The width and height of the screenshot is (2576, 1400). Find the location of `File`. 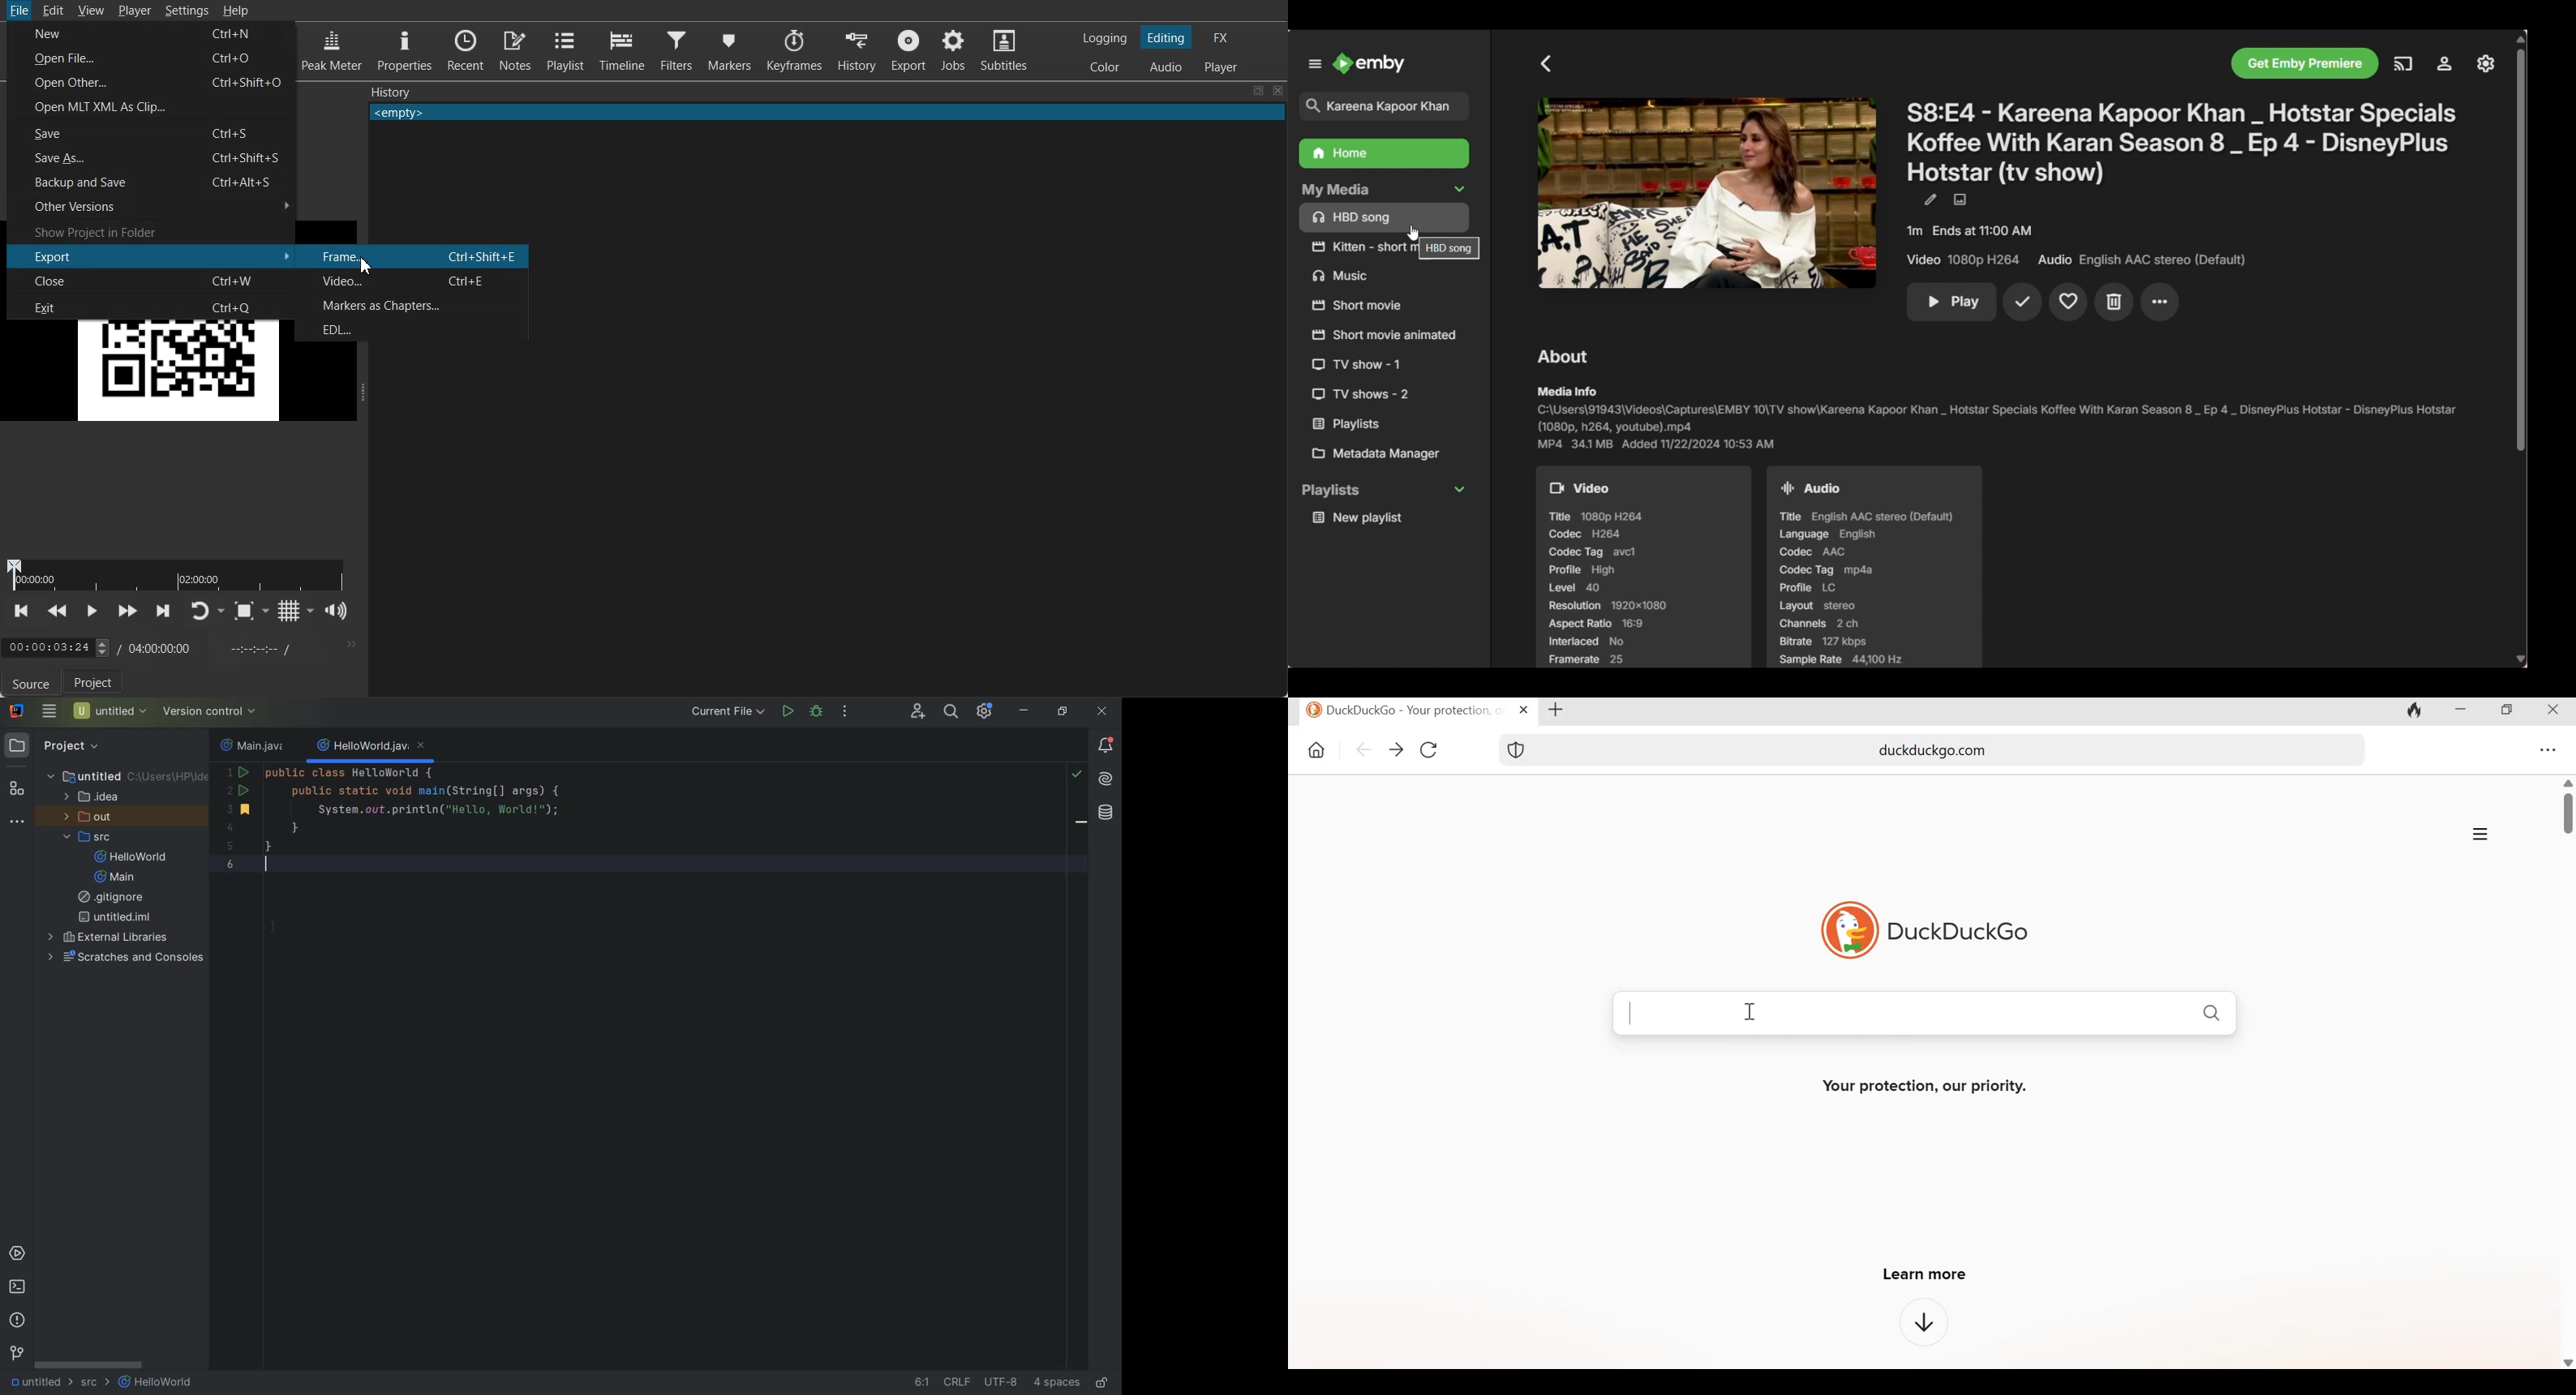

File is located at coordinates (19, 11).